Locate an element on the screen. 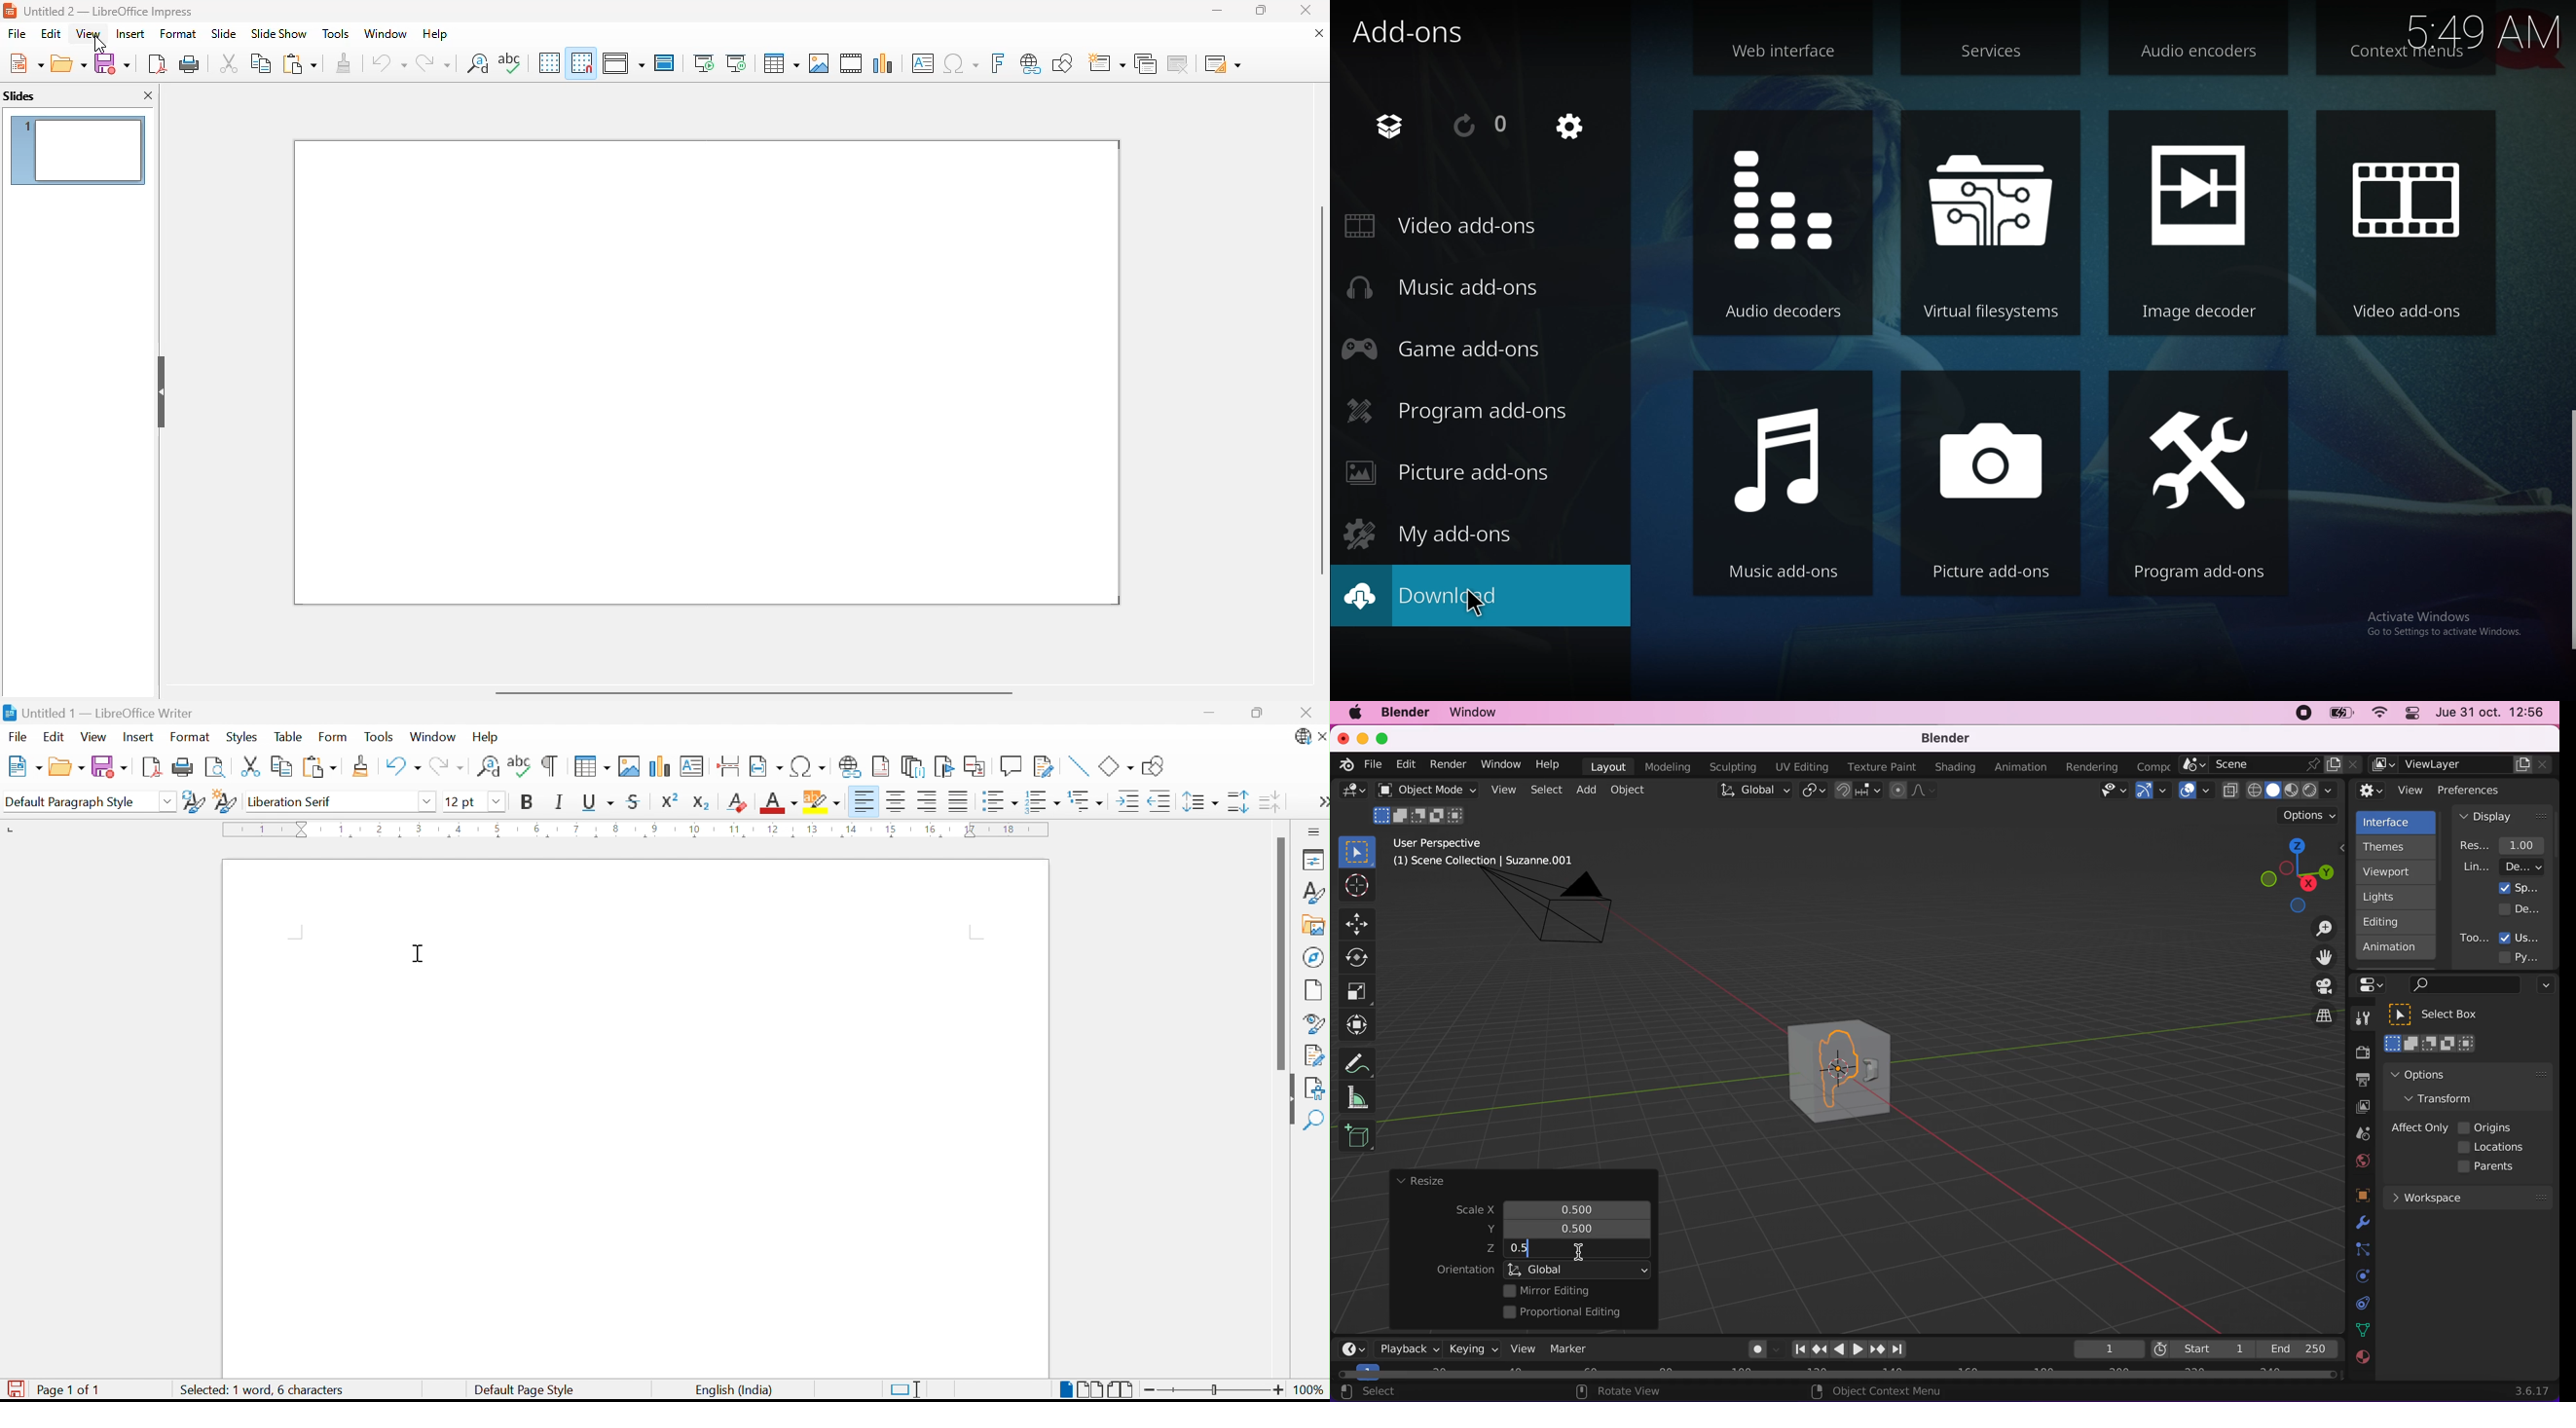 Image resolution: width=2576 pixels, height=1428 pixels. The document is modified. Click to save the document. is located at coordinates (13, 1390).